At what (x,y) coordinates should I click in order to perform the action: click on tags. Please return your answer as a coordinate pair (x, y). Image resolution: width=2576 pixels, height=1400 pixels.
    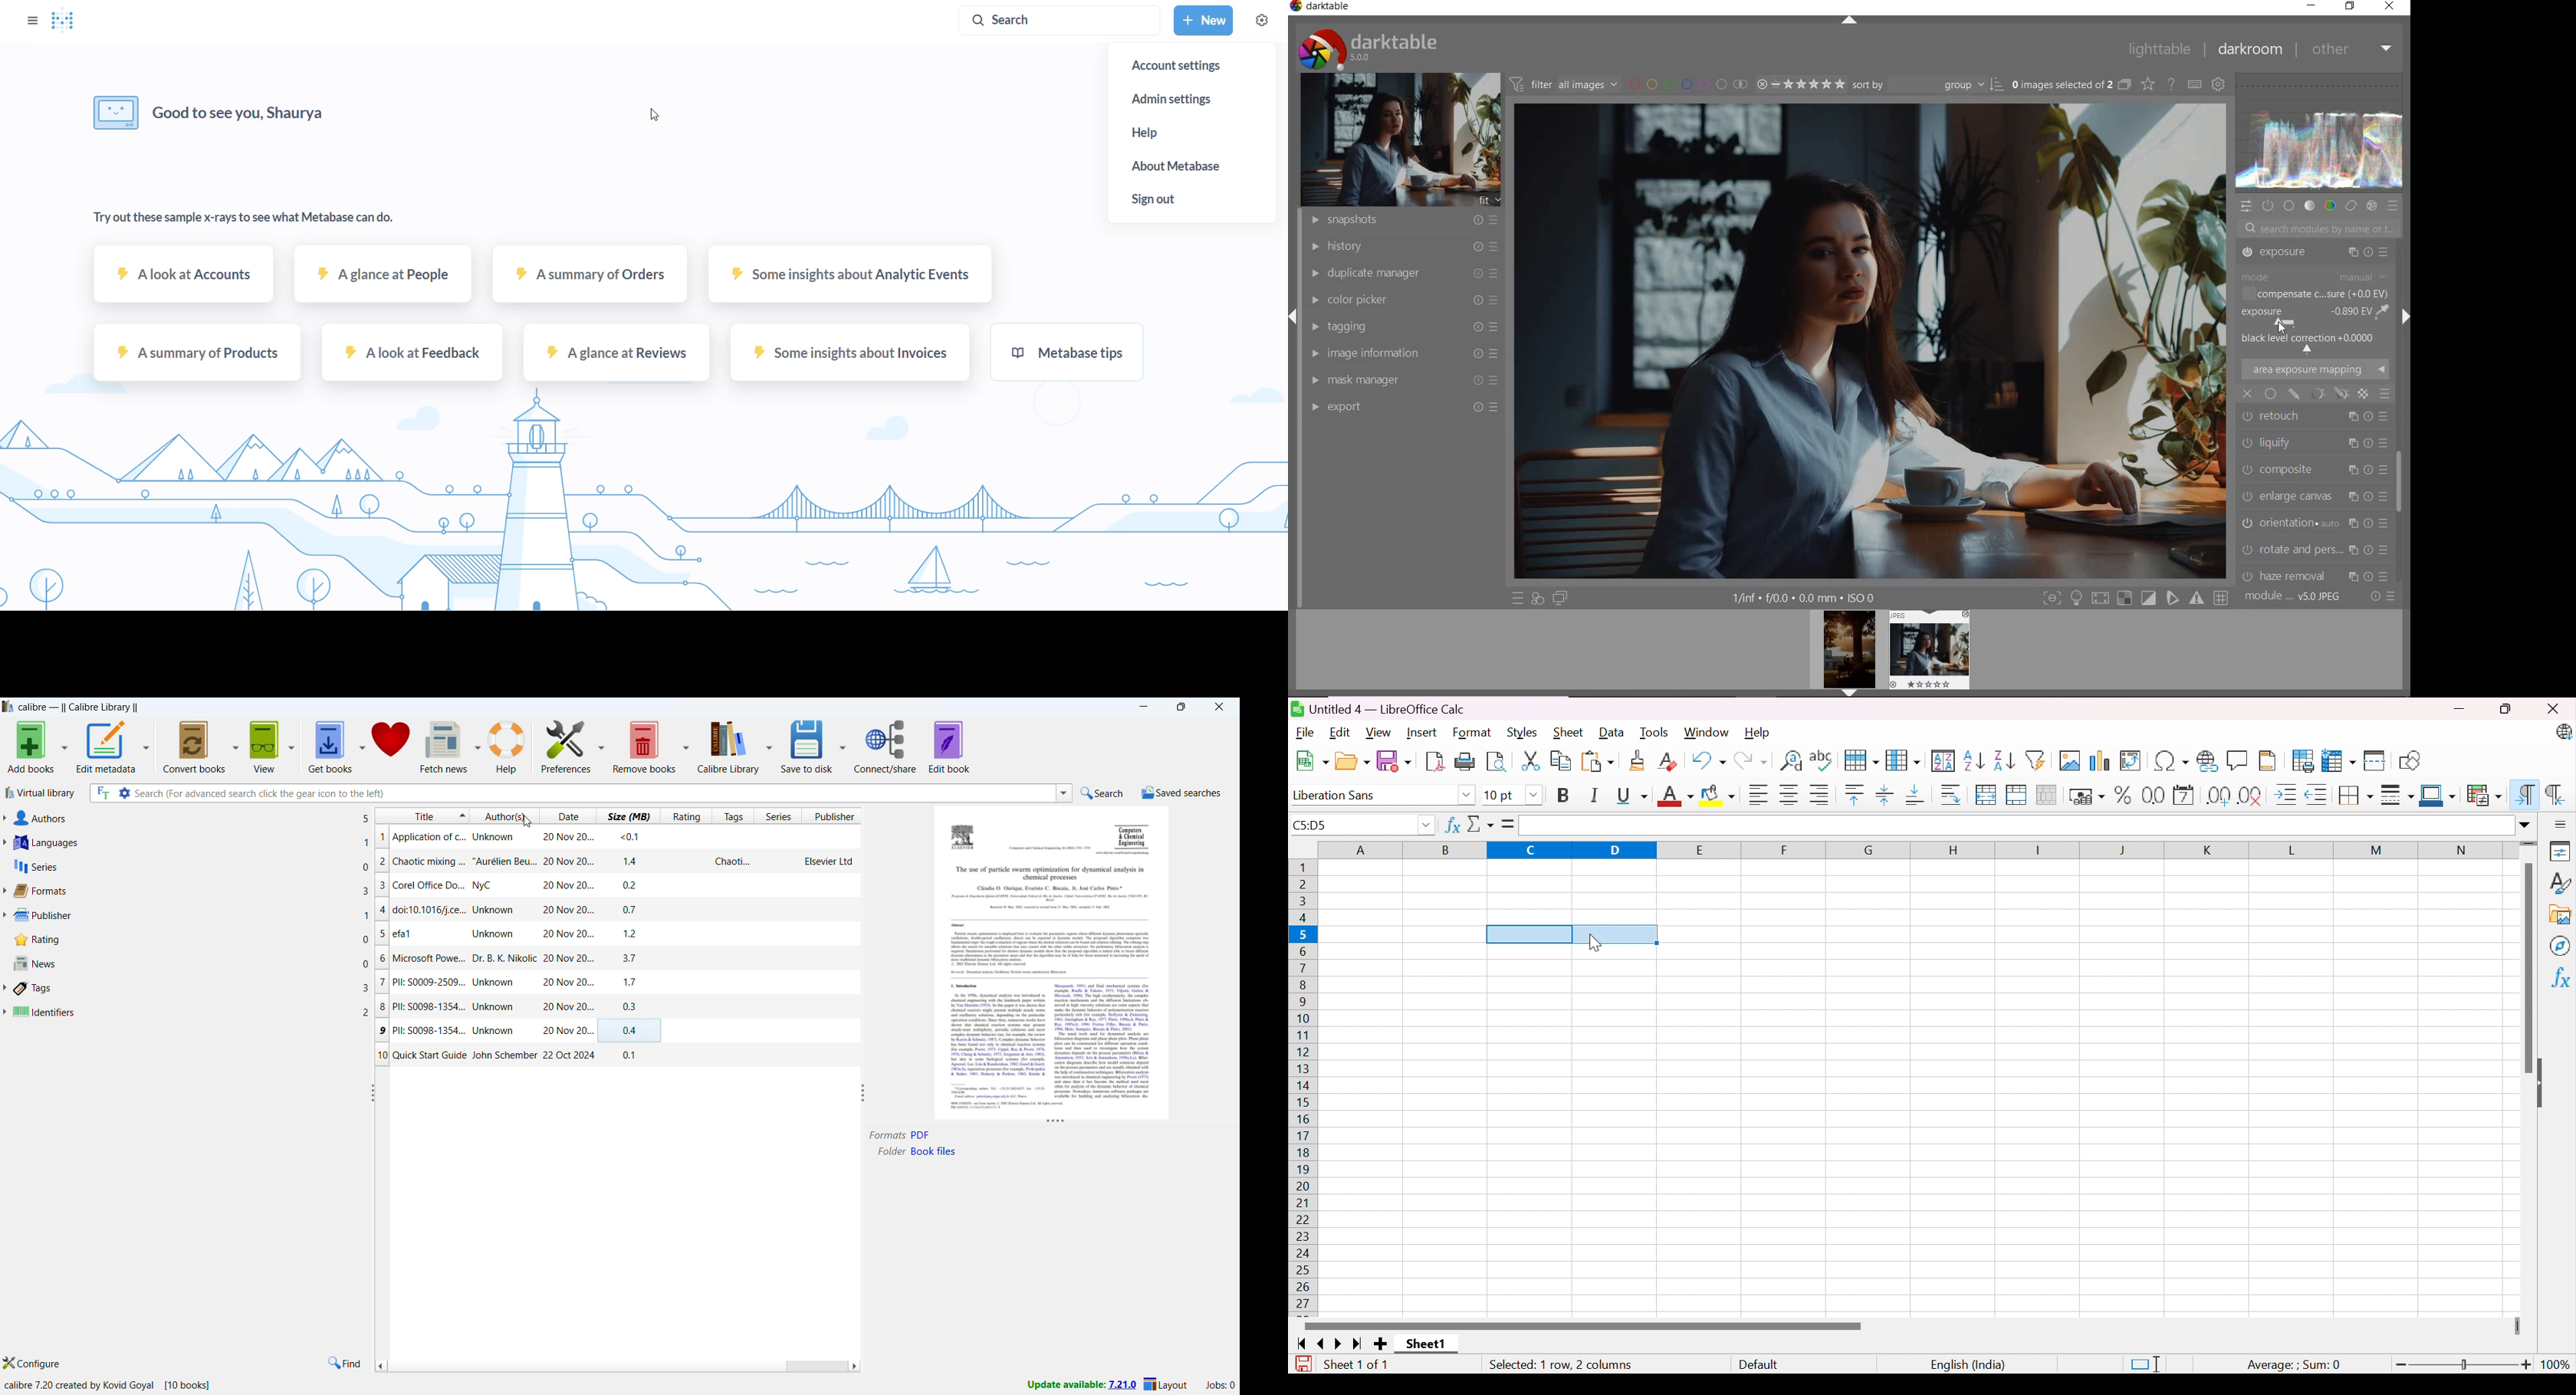
    Looking at the image, I should click on (191, 989).